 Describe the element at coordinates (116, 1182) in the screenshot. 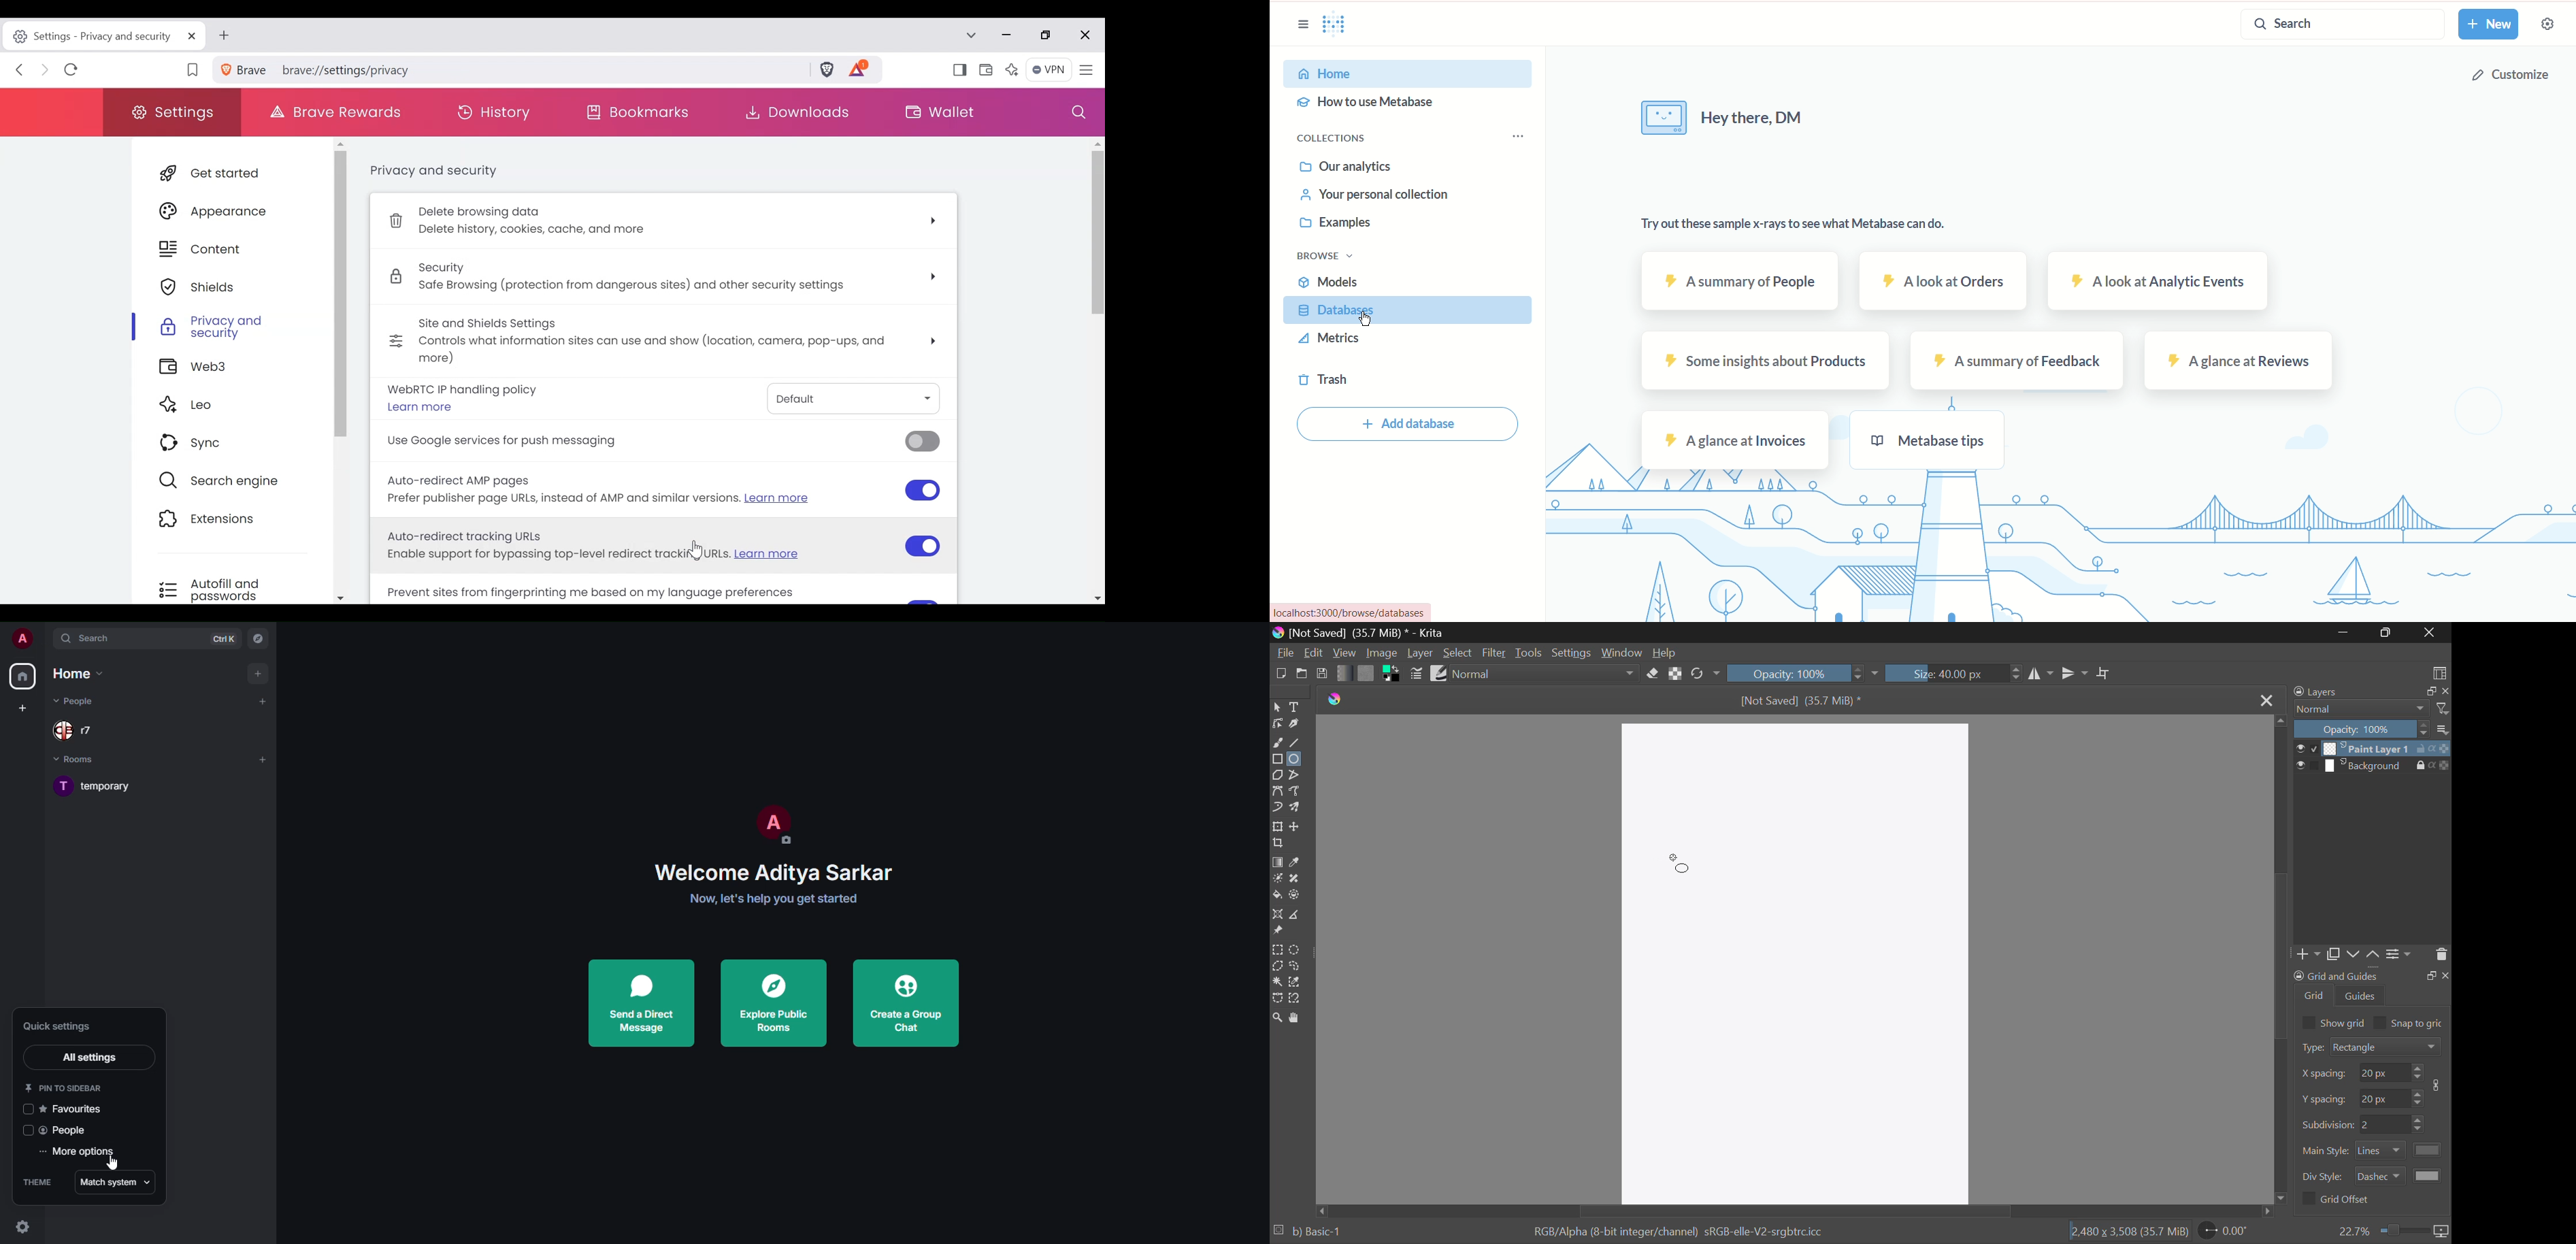

I see `match system` at that location.